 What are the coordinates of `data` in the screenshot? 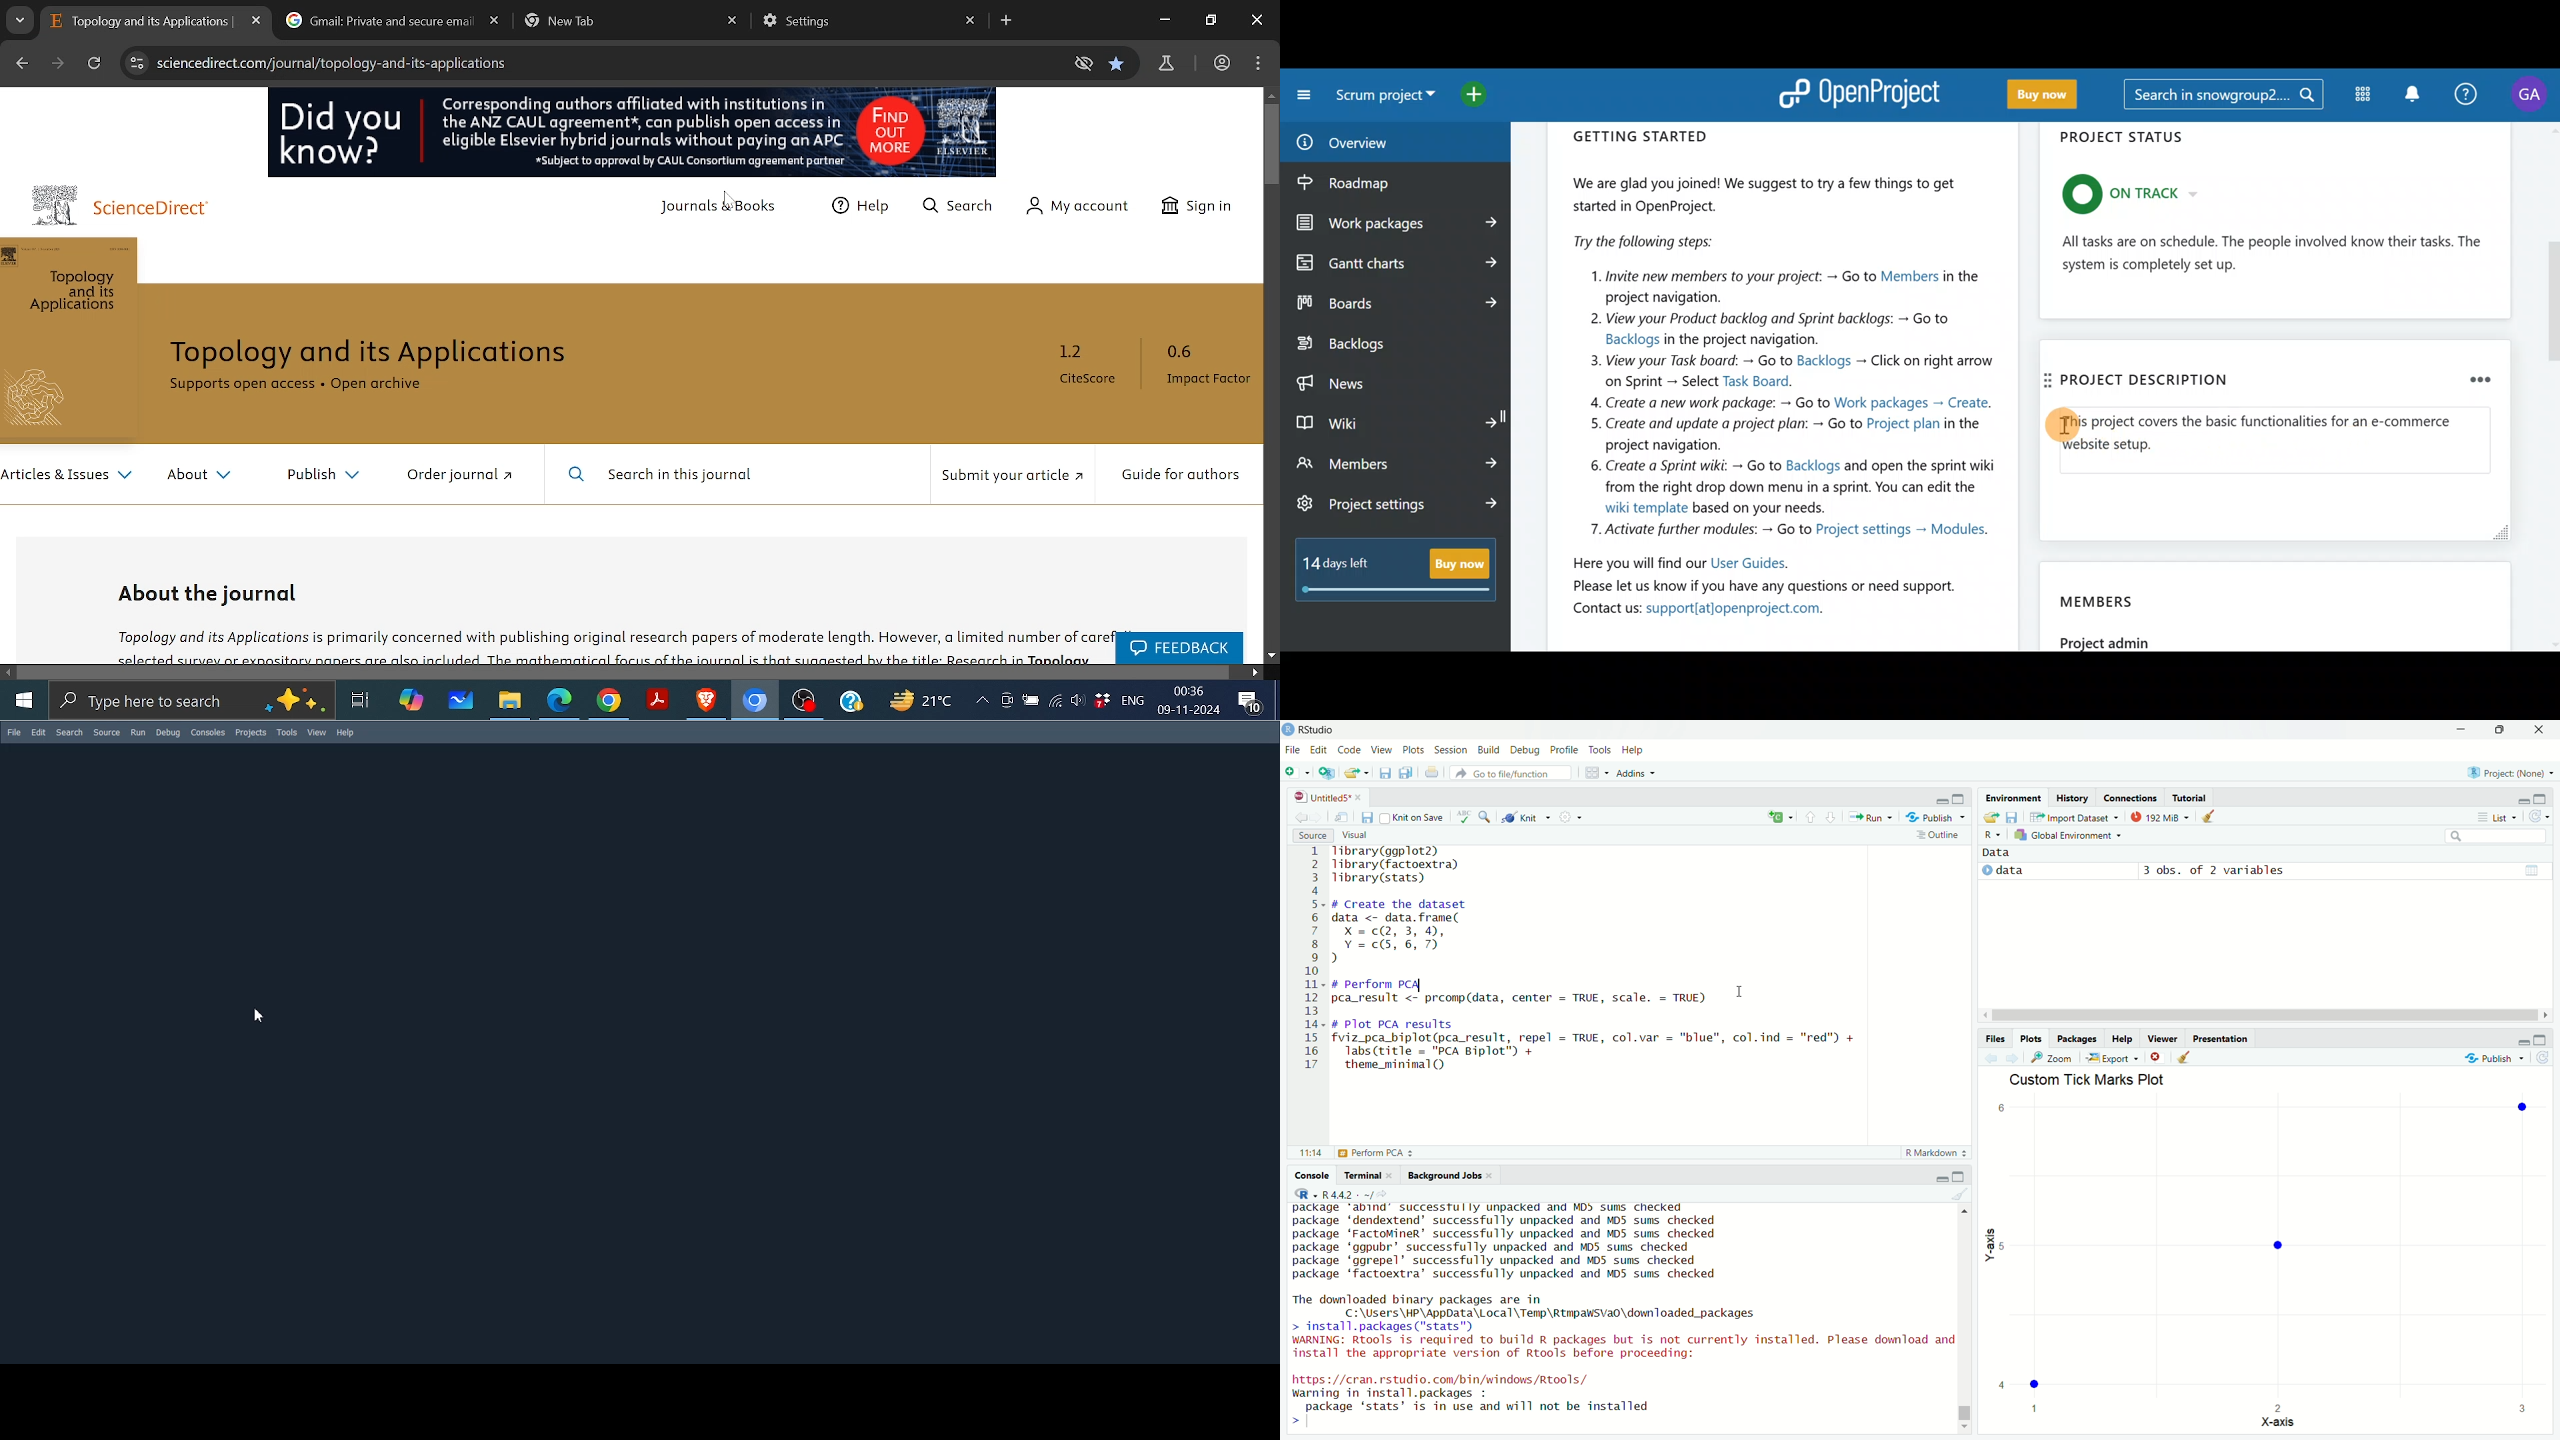 It's located at (1999, 853).